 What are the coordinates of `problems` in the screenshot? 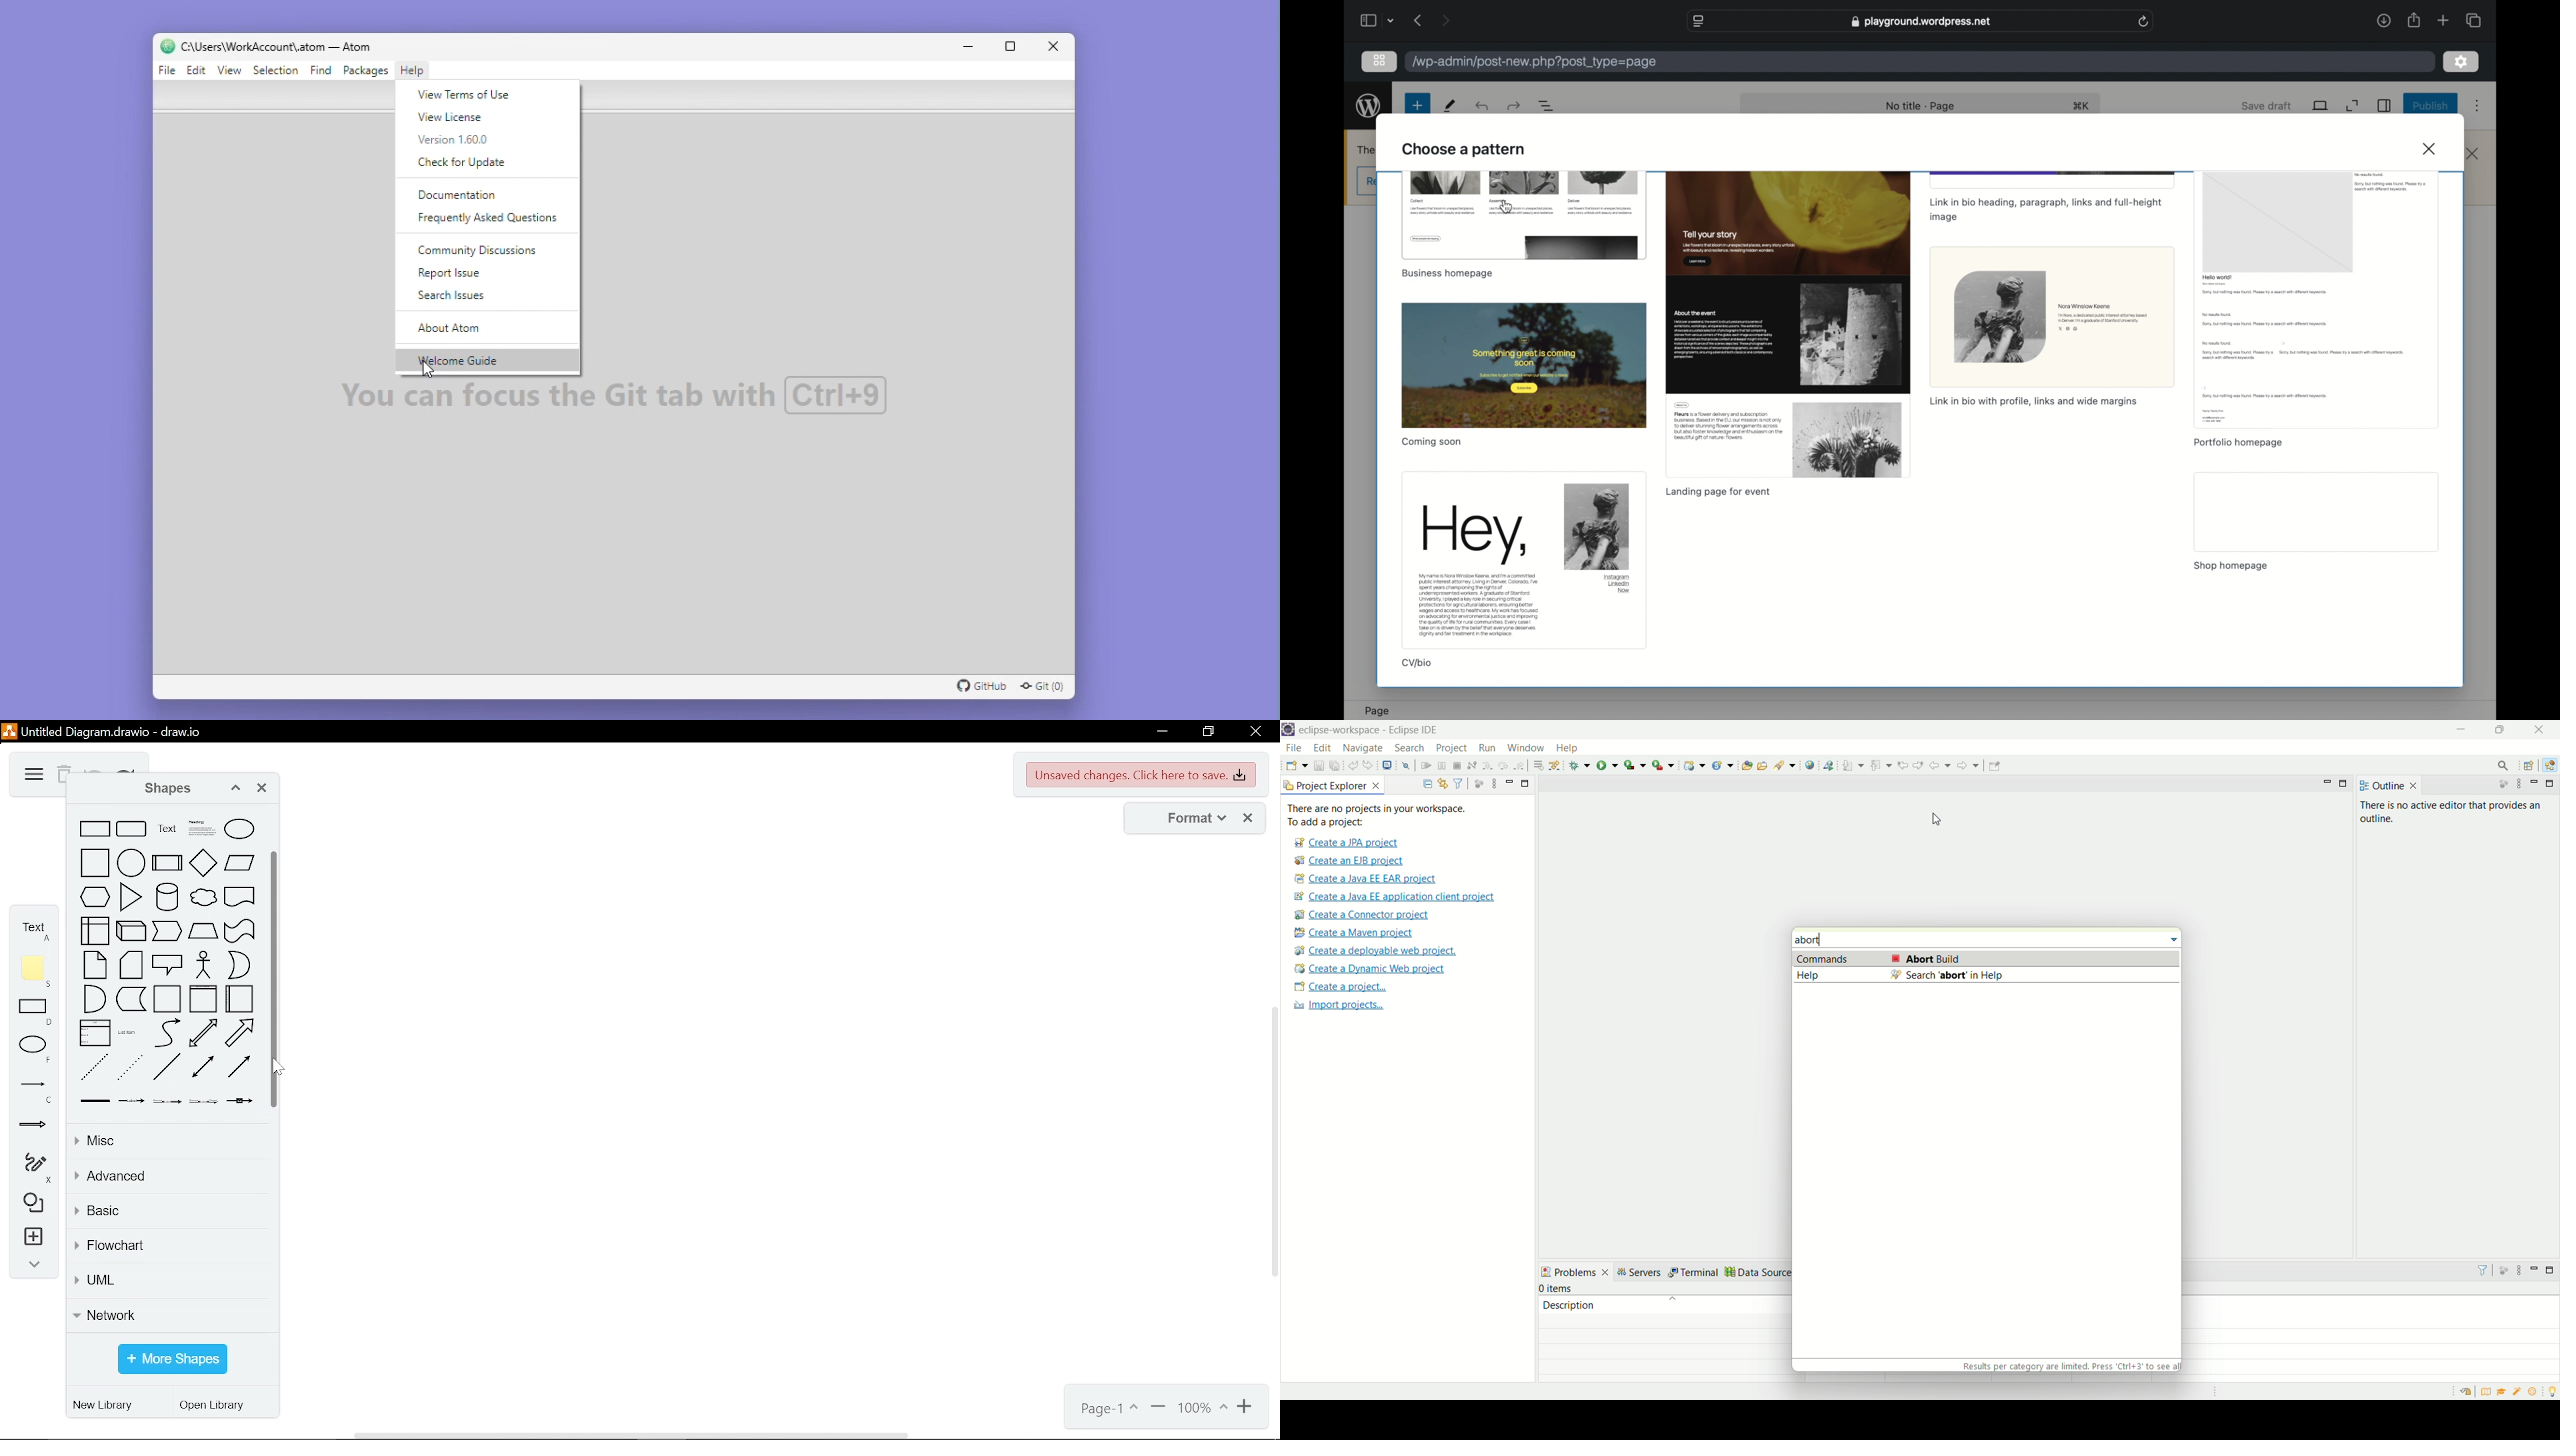 It's located at (1577, 1271).